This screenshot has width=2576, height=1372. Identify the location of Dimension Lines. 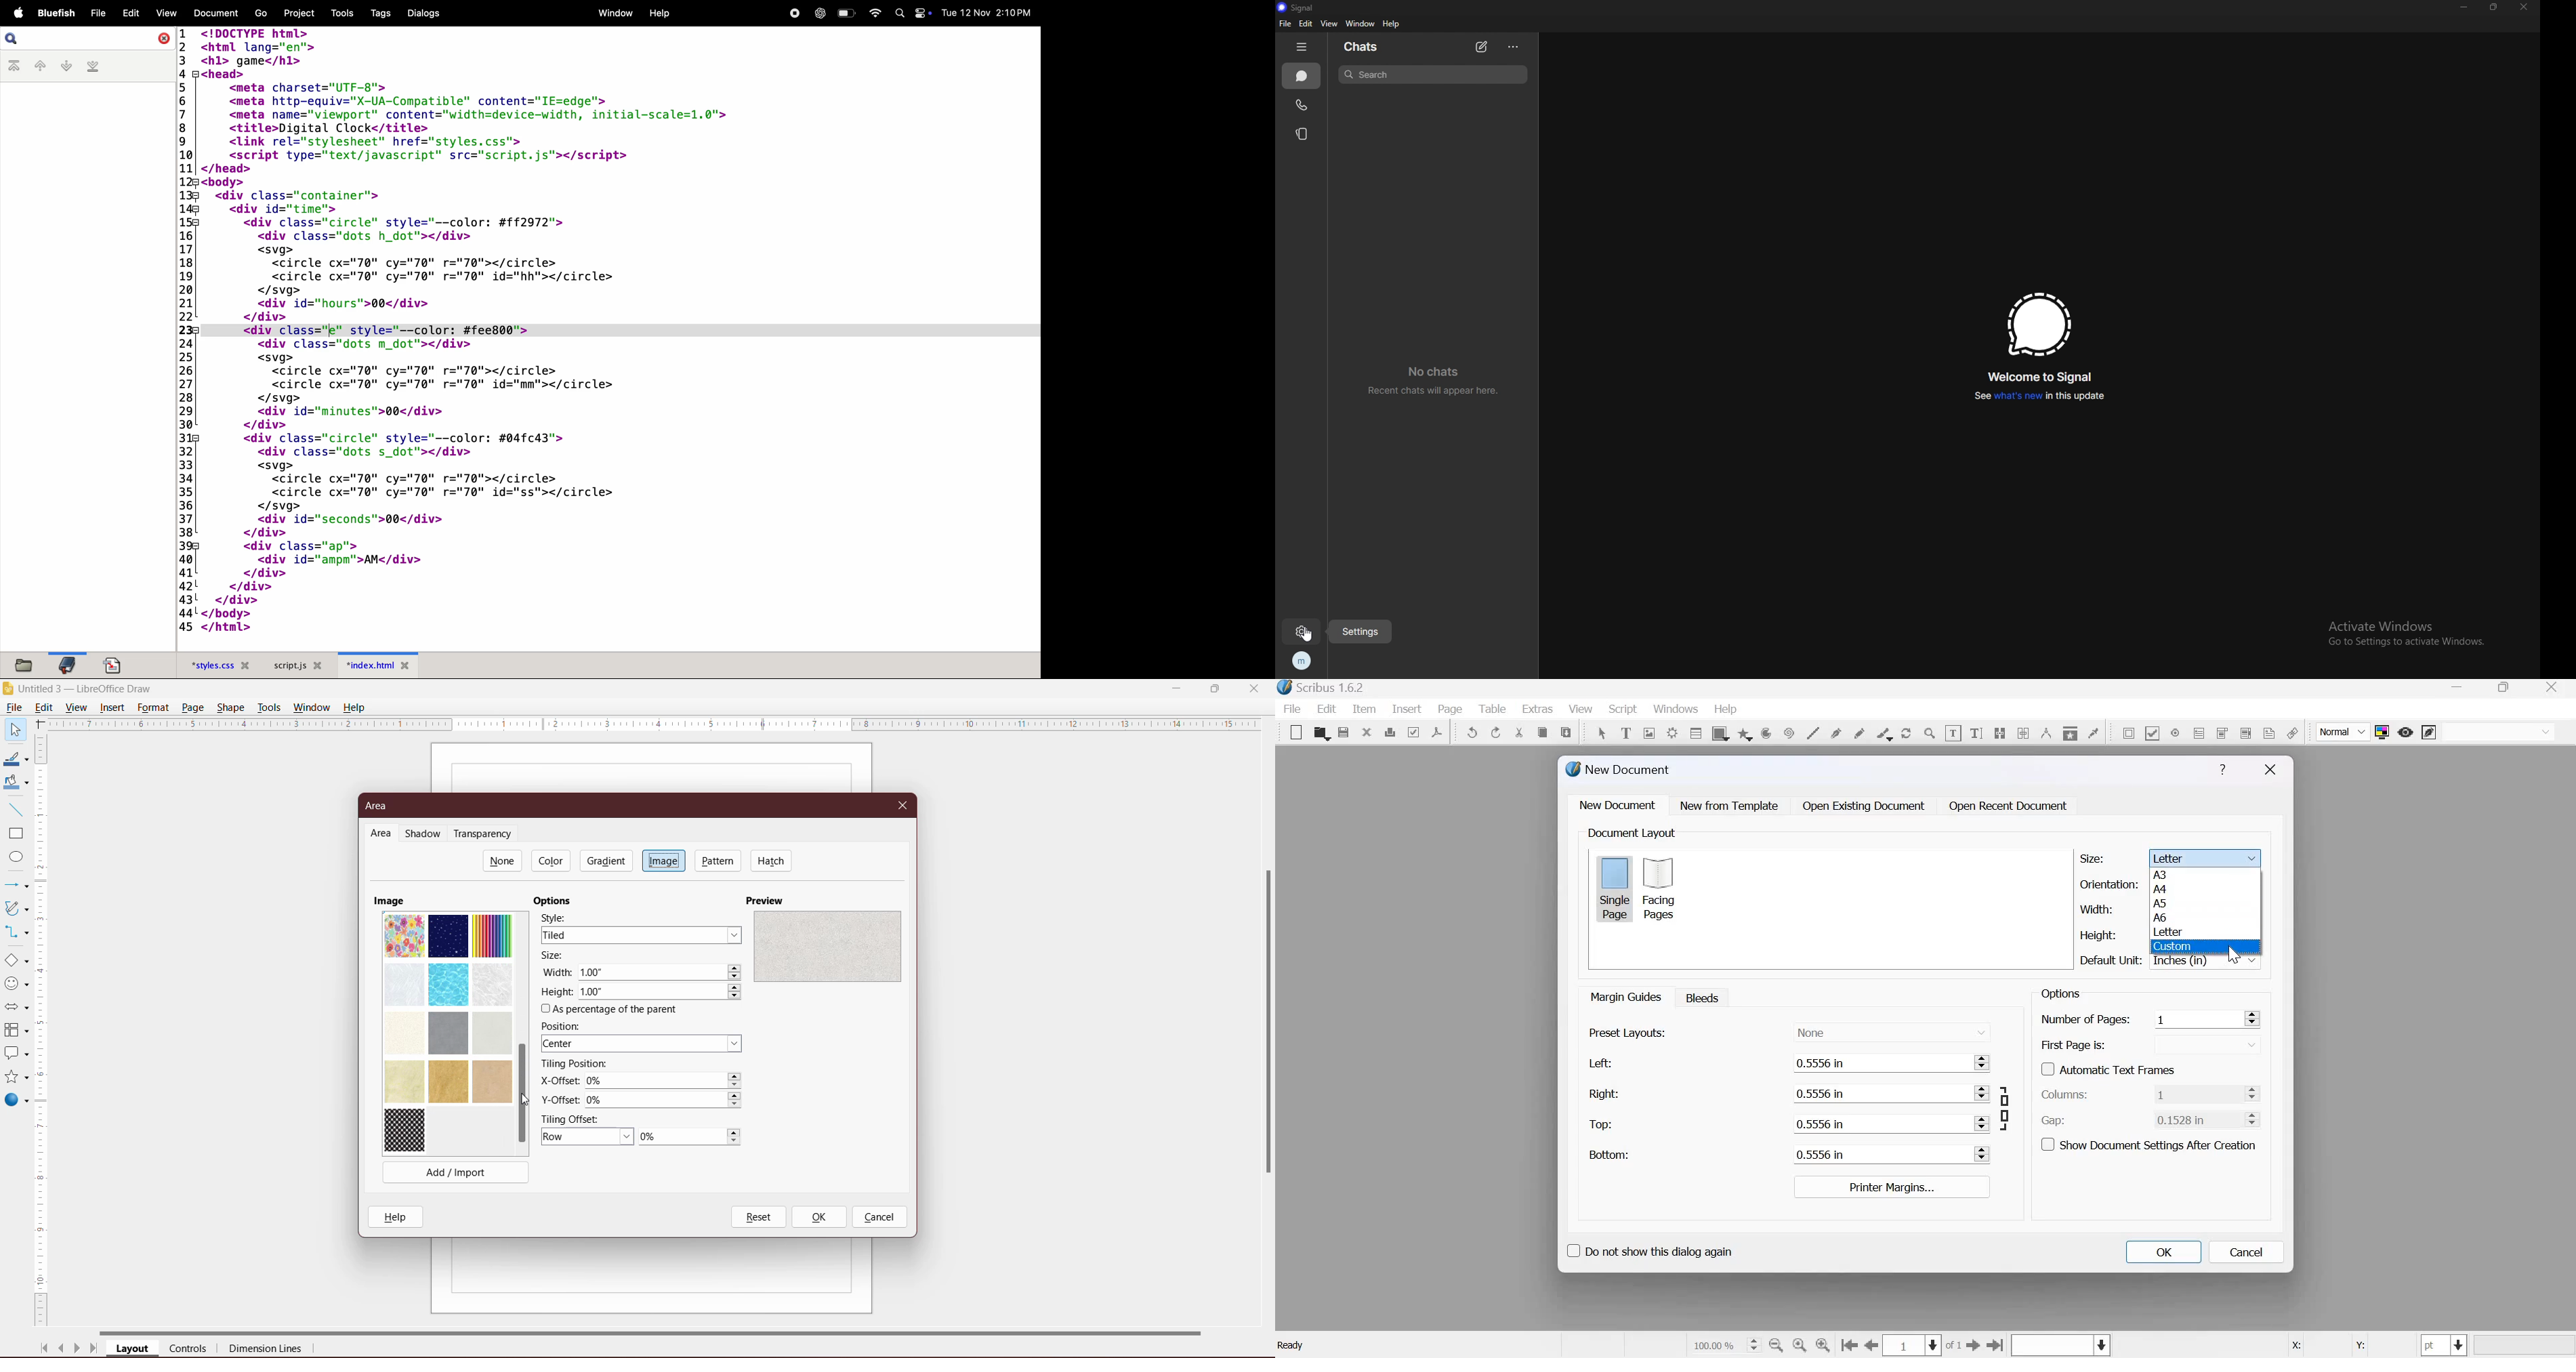
(266, 1350).